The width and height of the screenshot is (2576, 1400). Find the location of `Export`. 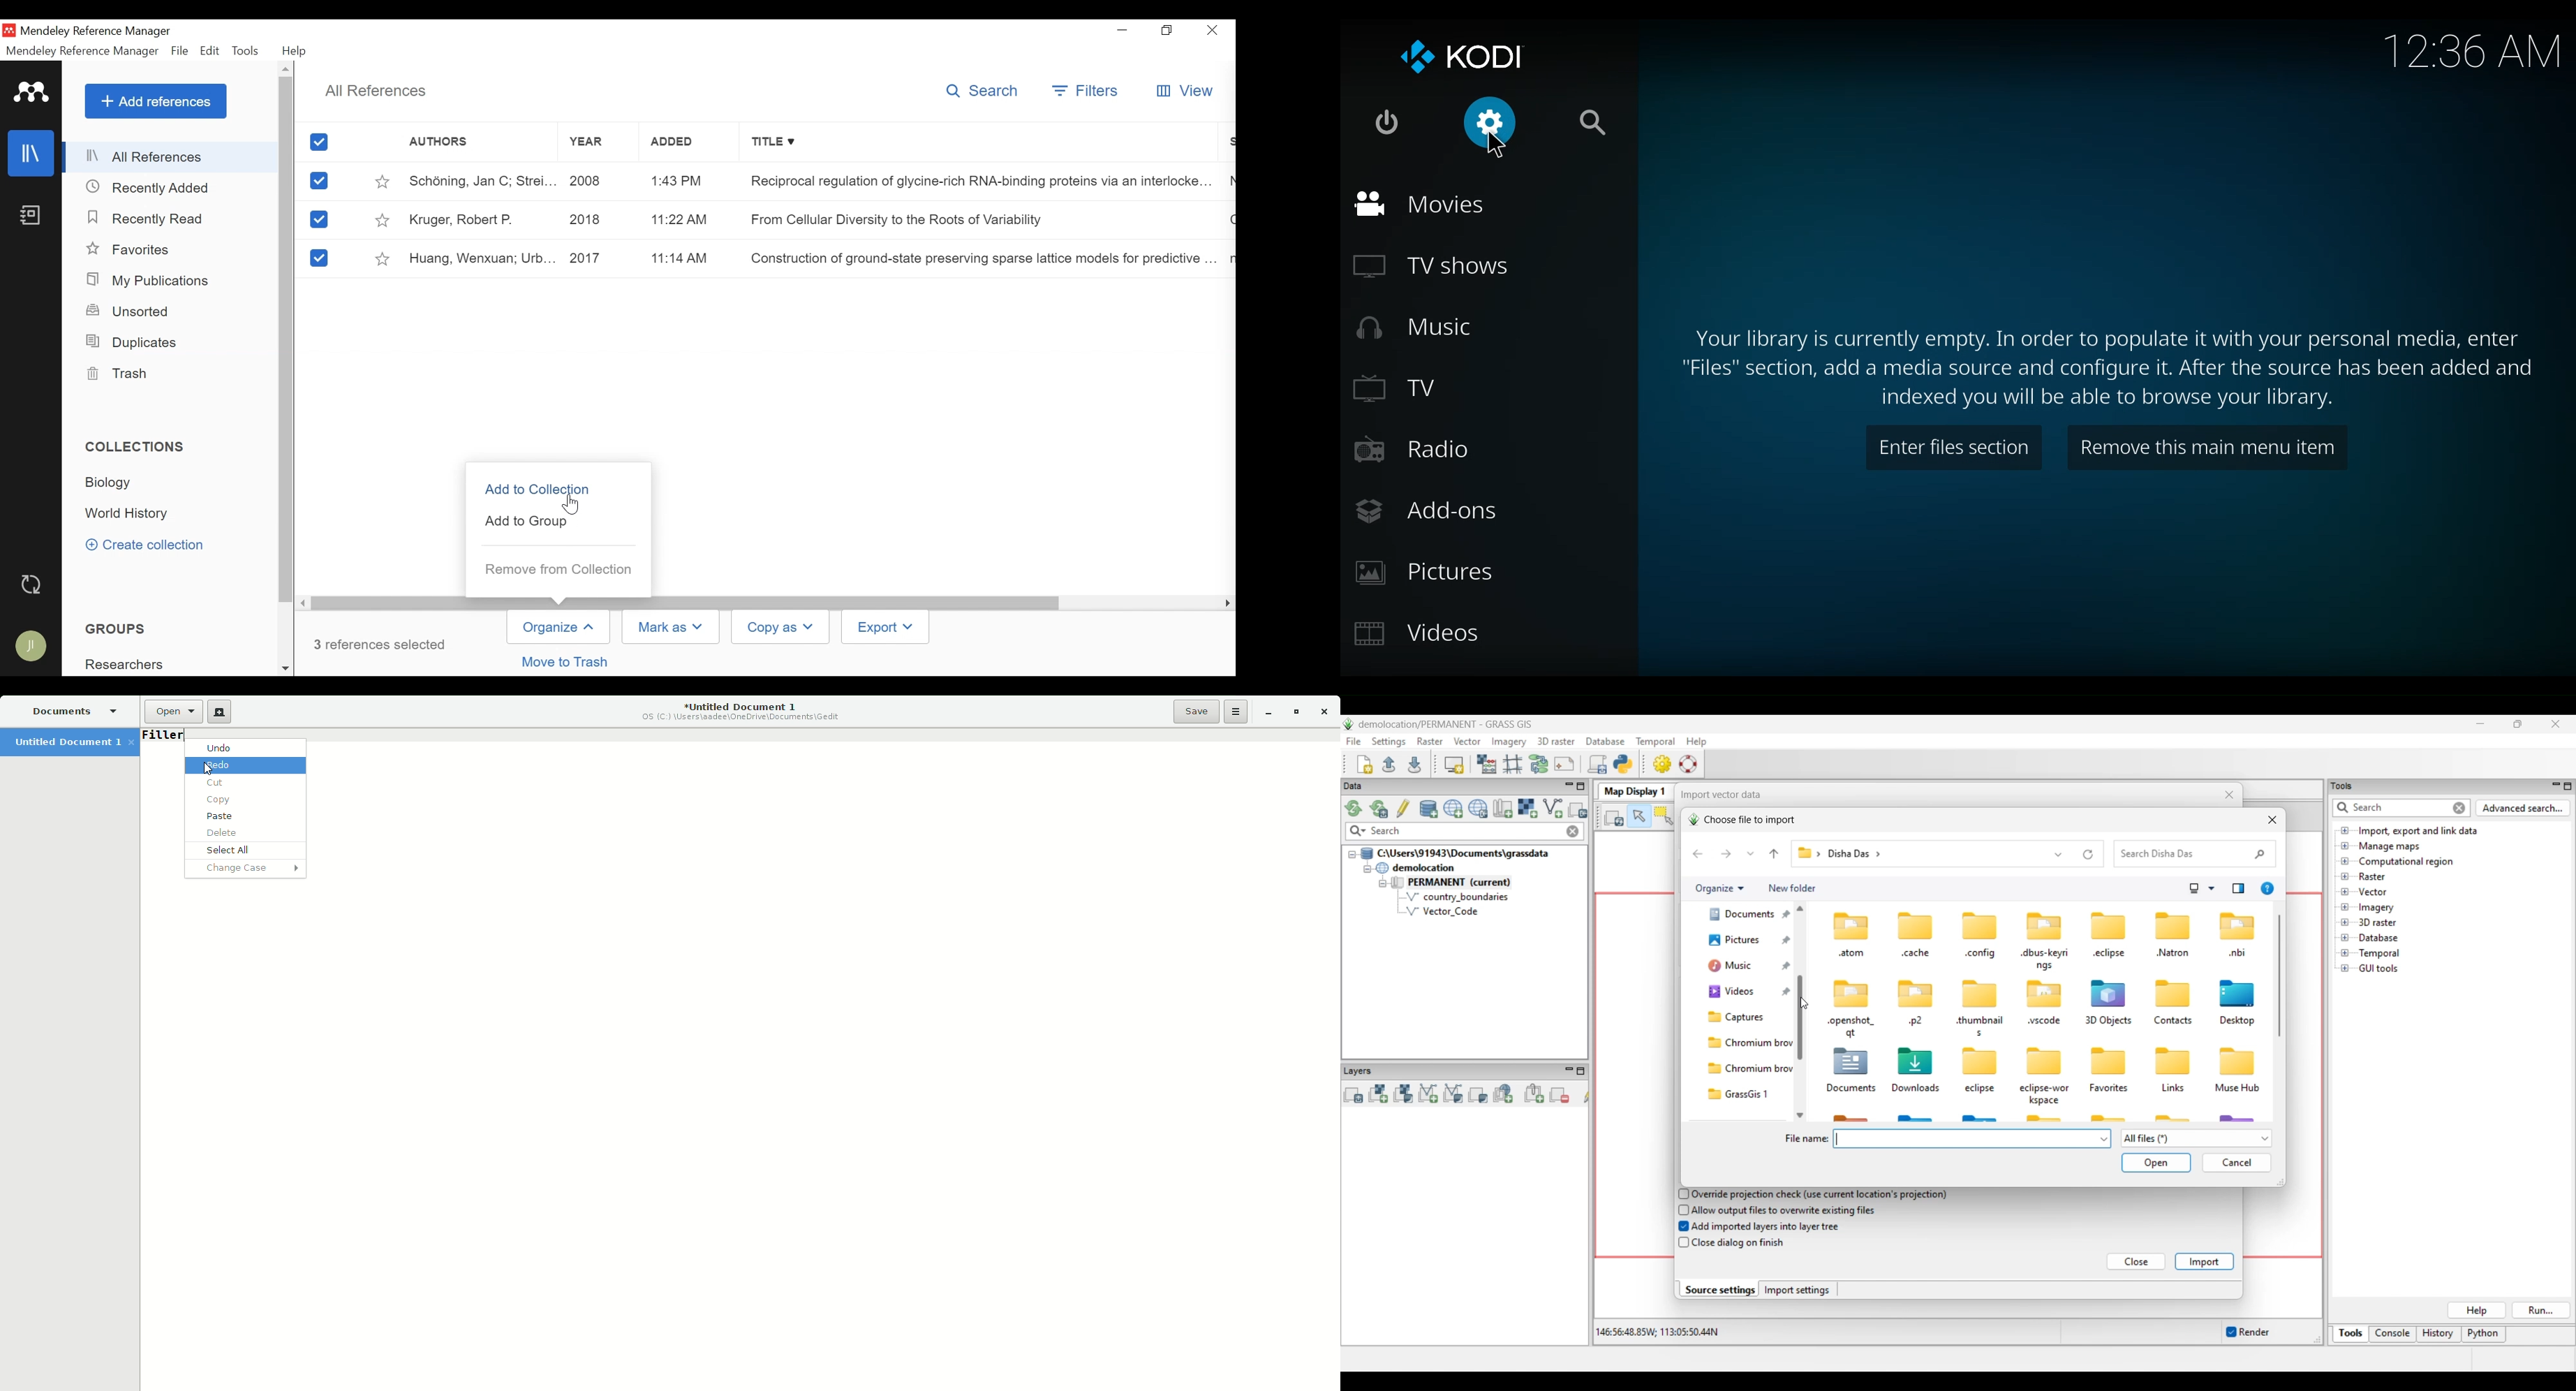

Export is located at coordinates (884, 627).